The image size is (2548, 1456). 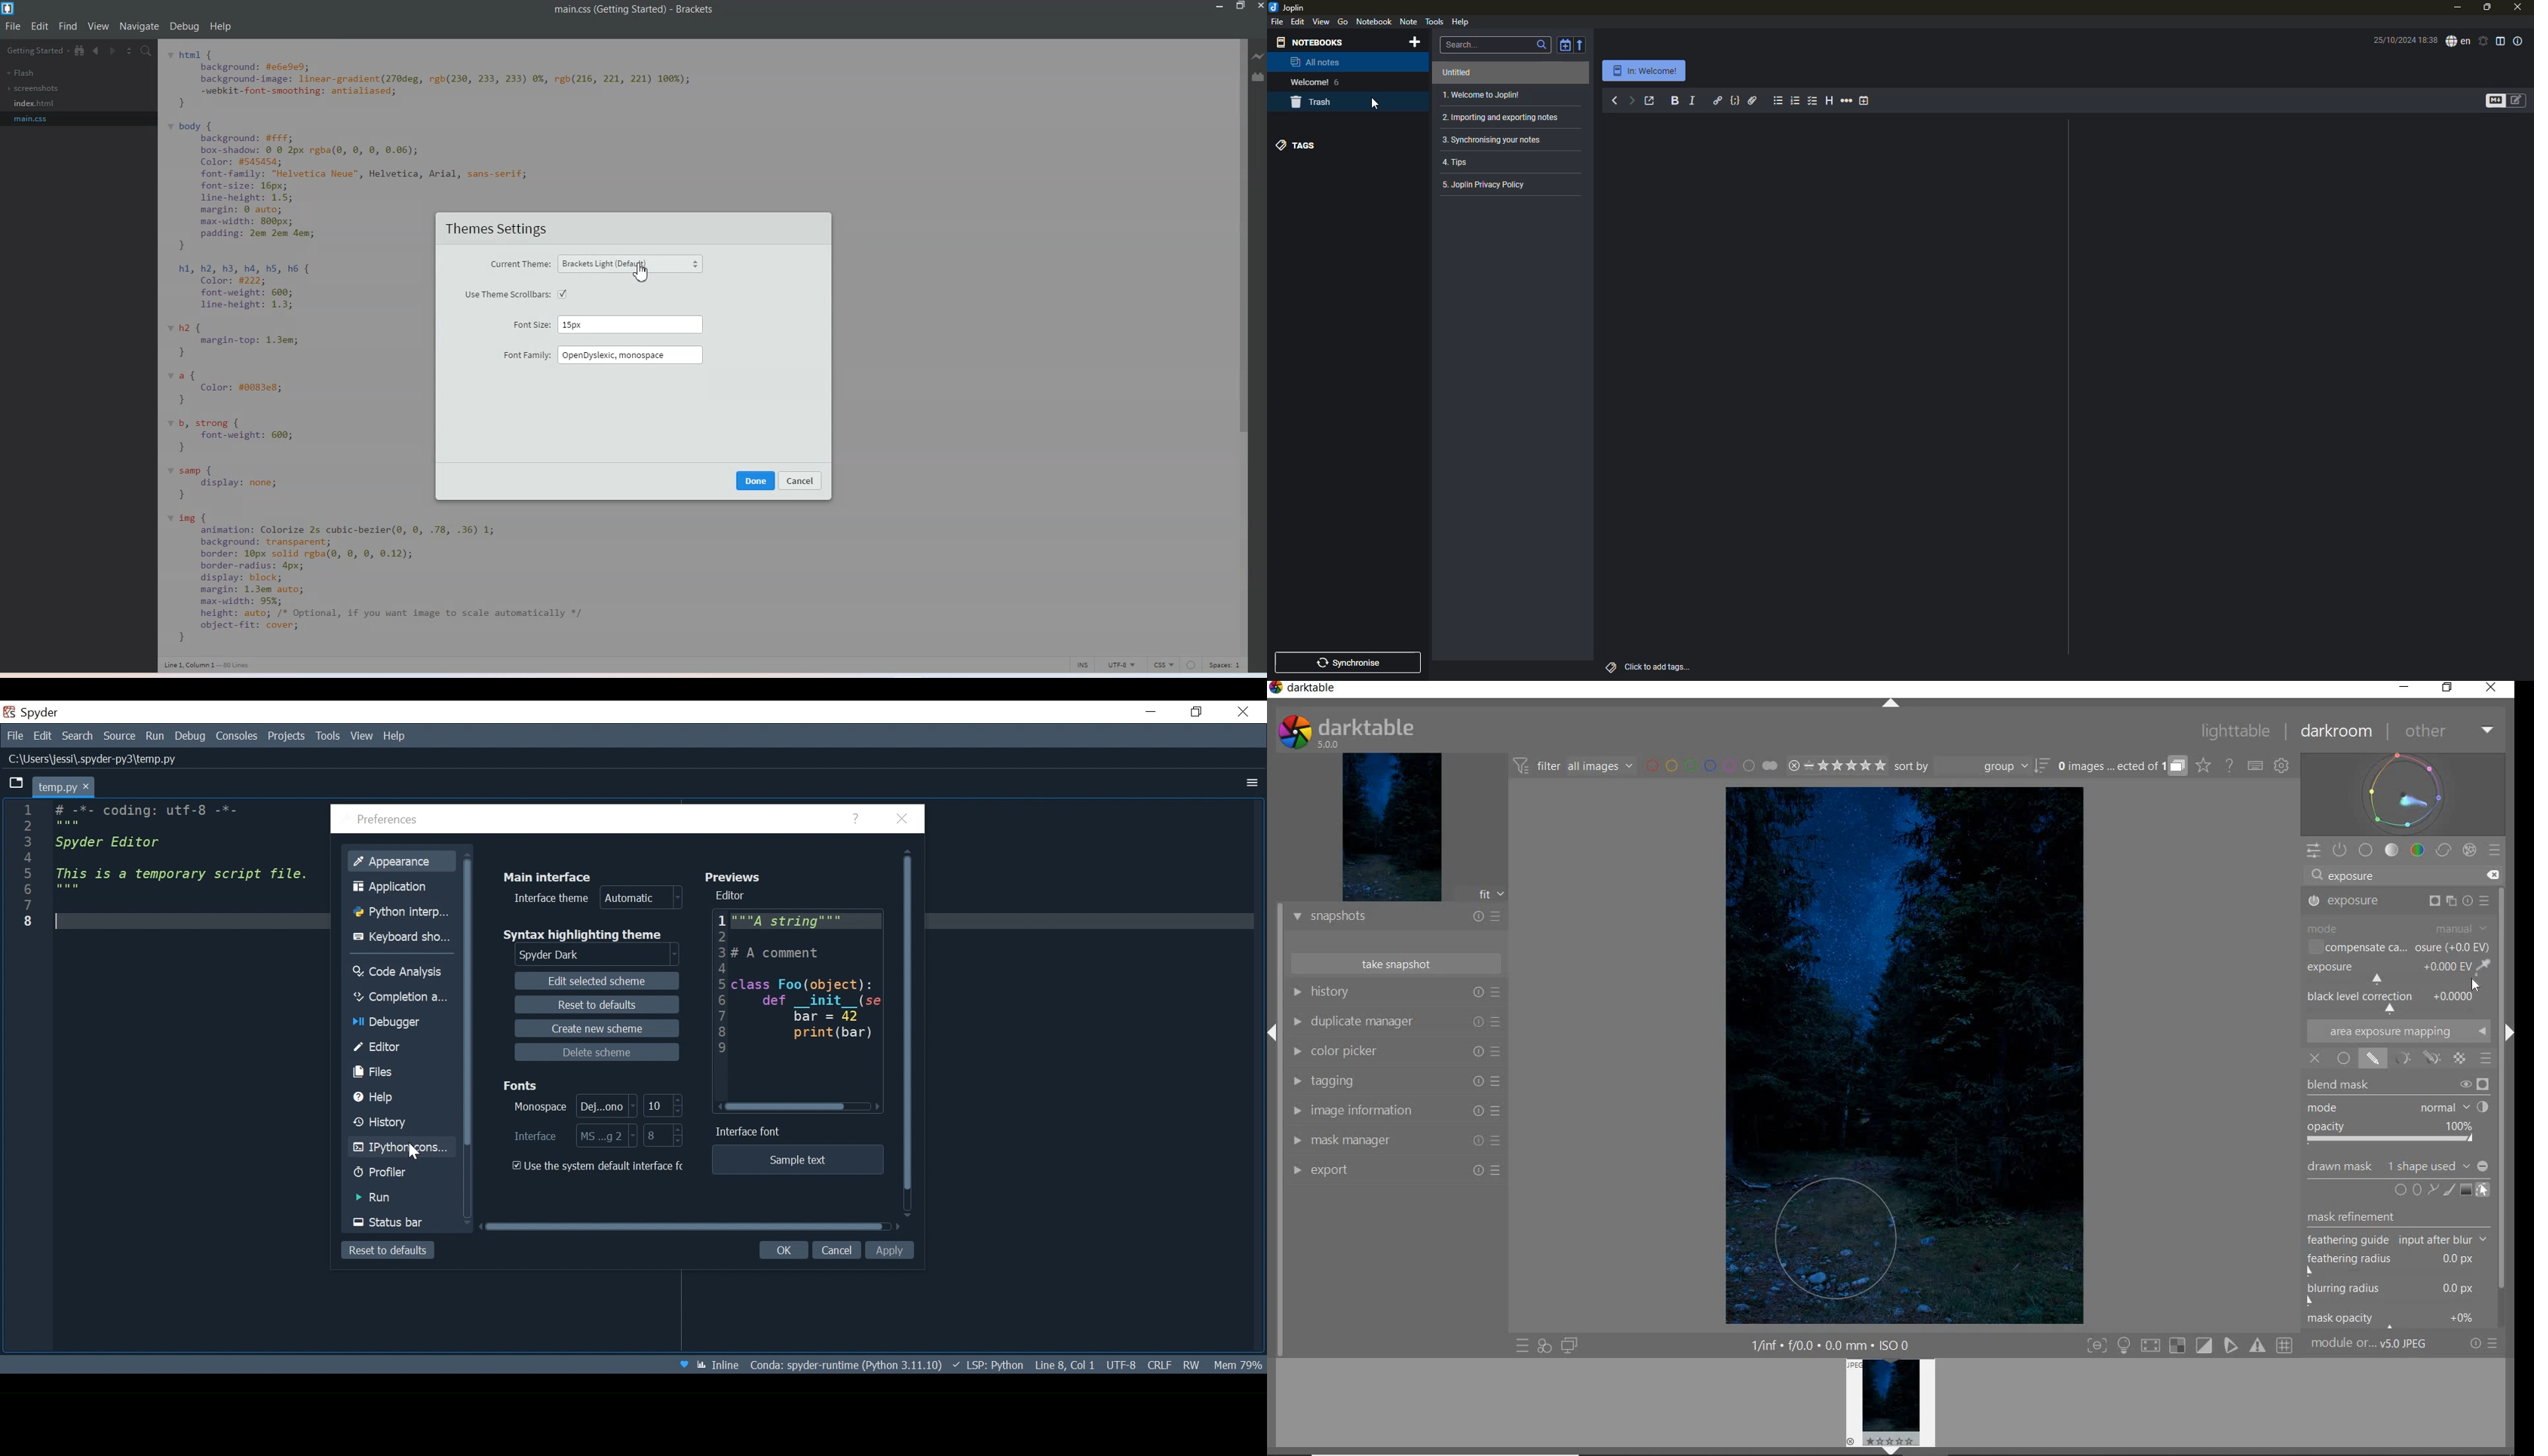 What do you see at coordinates (2397, 1240) in the screenshot?
I see `feathering guide input after blur` at bounding box center [2397, 1240].